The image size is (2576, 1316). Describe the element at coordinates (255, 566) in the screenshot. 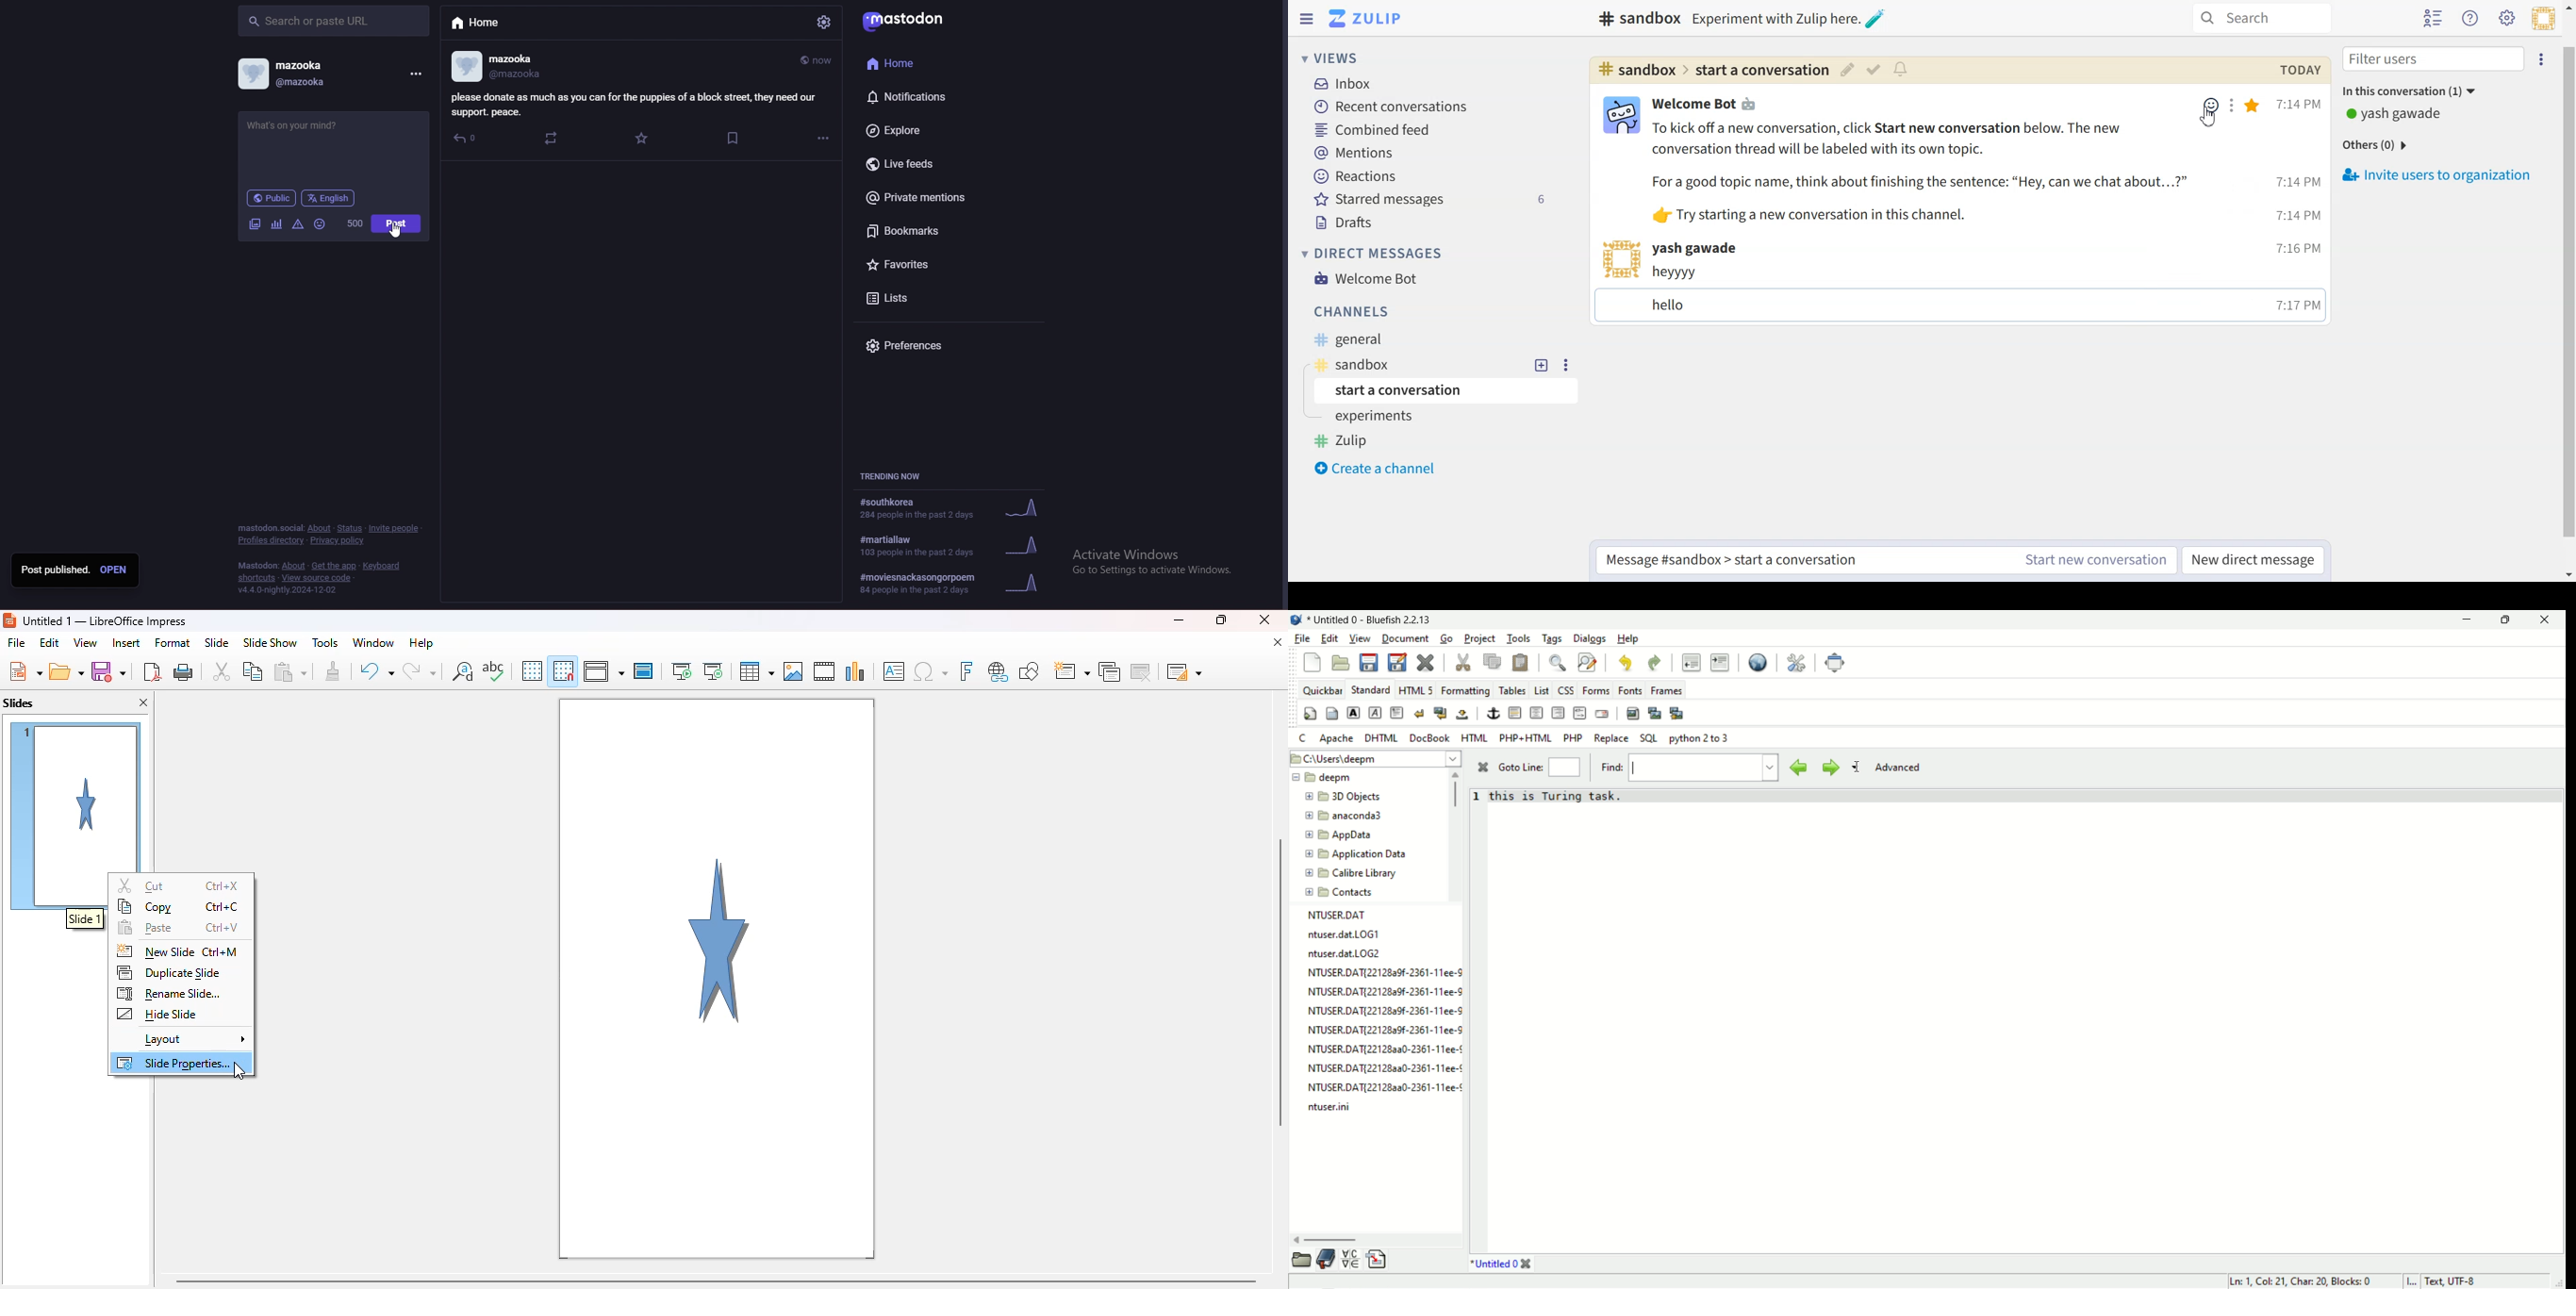

I see `mastodon` at that location.